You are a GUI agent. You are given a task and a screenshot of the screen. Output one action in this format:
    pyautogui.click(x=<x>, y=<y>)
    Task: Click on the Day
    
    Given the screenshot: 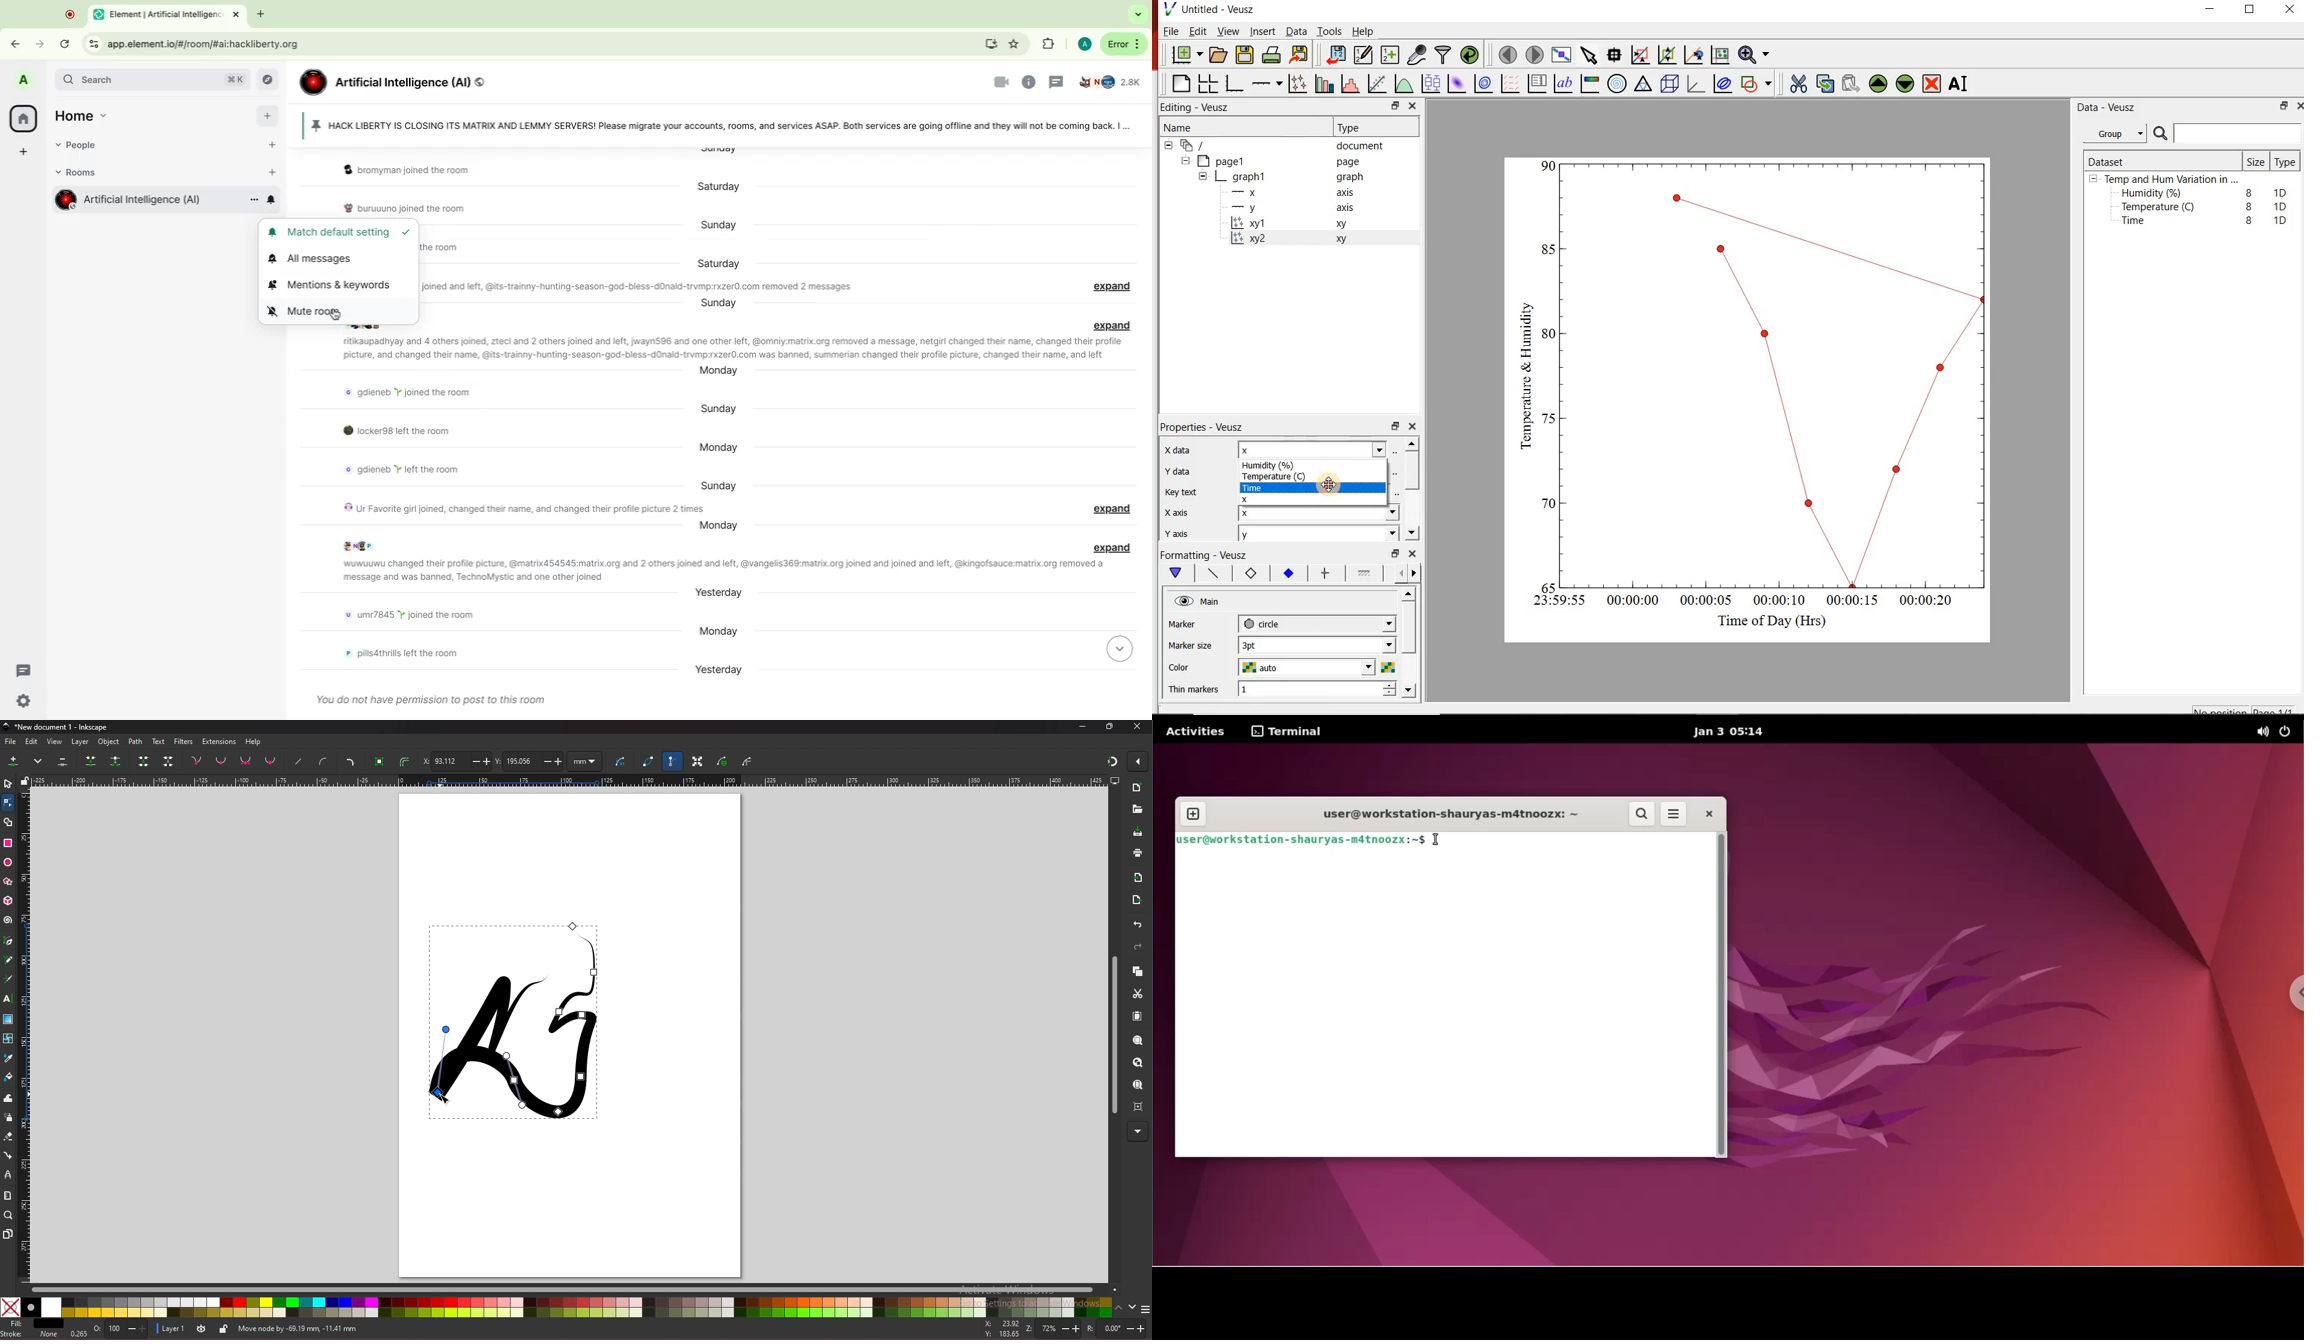 What is the action you would take?
    pyautogui.click(x=717, y=672)
    